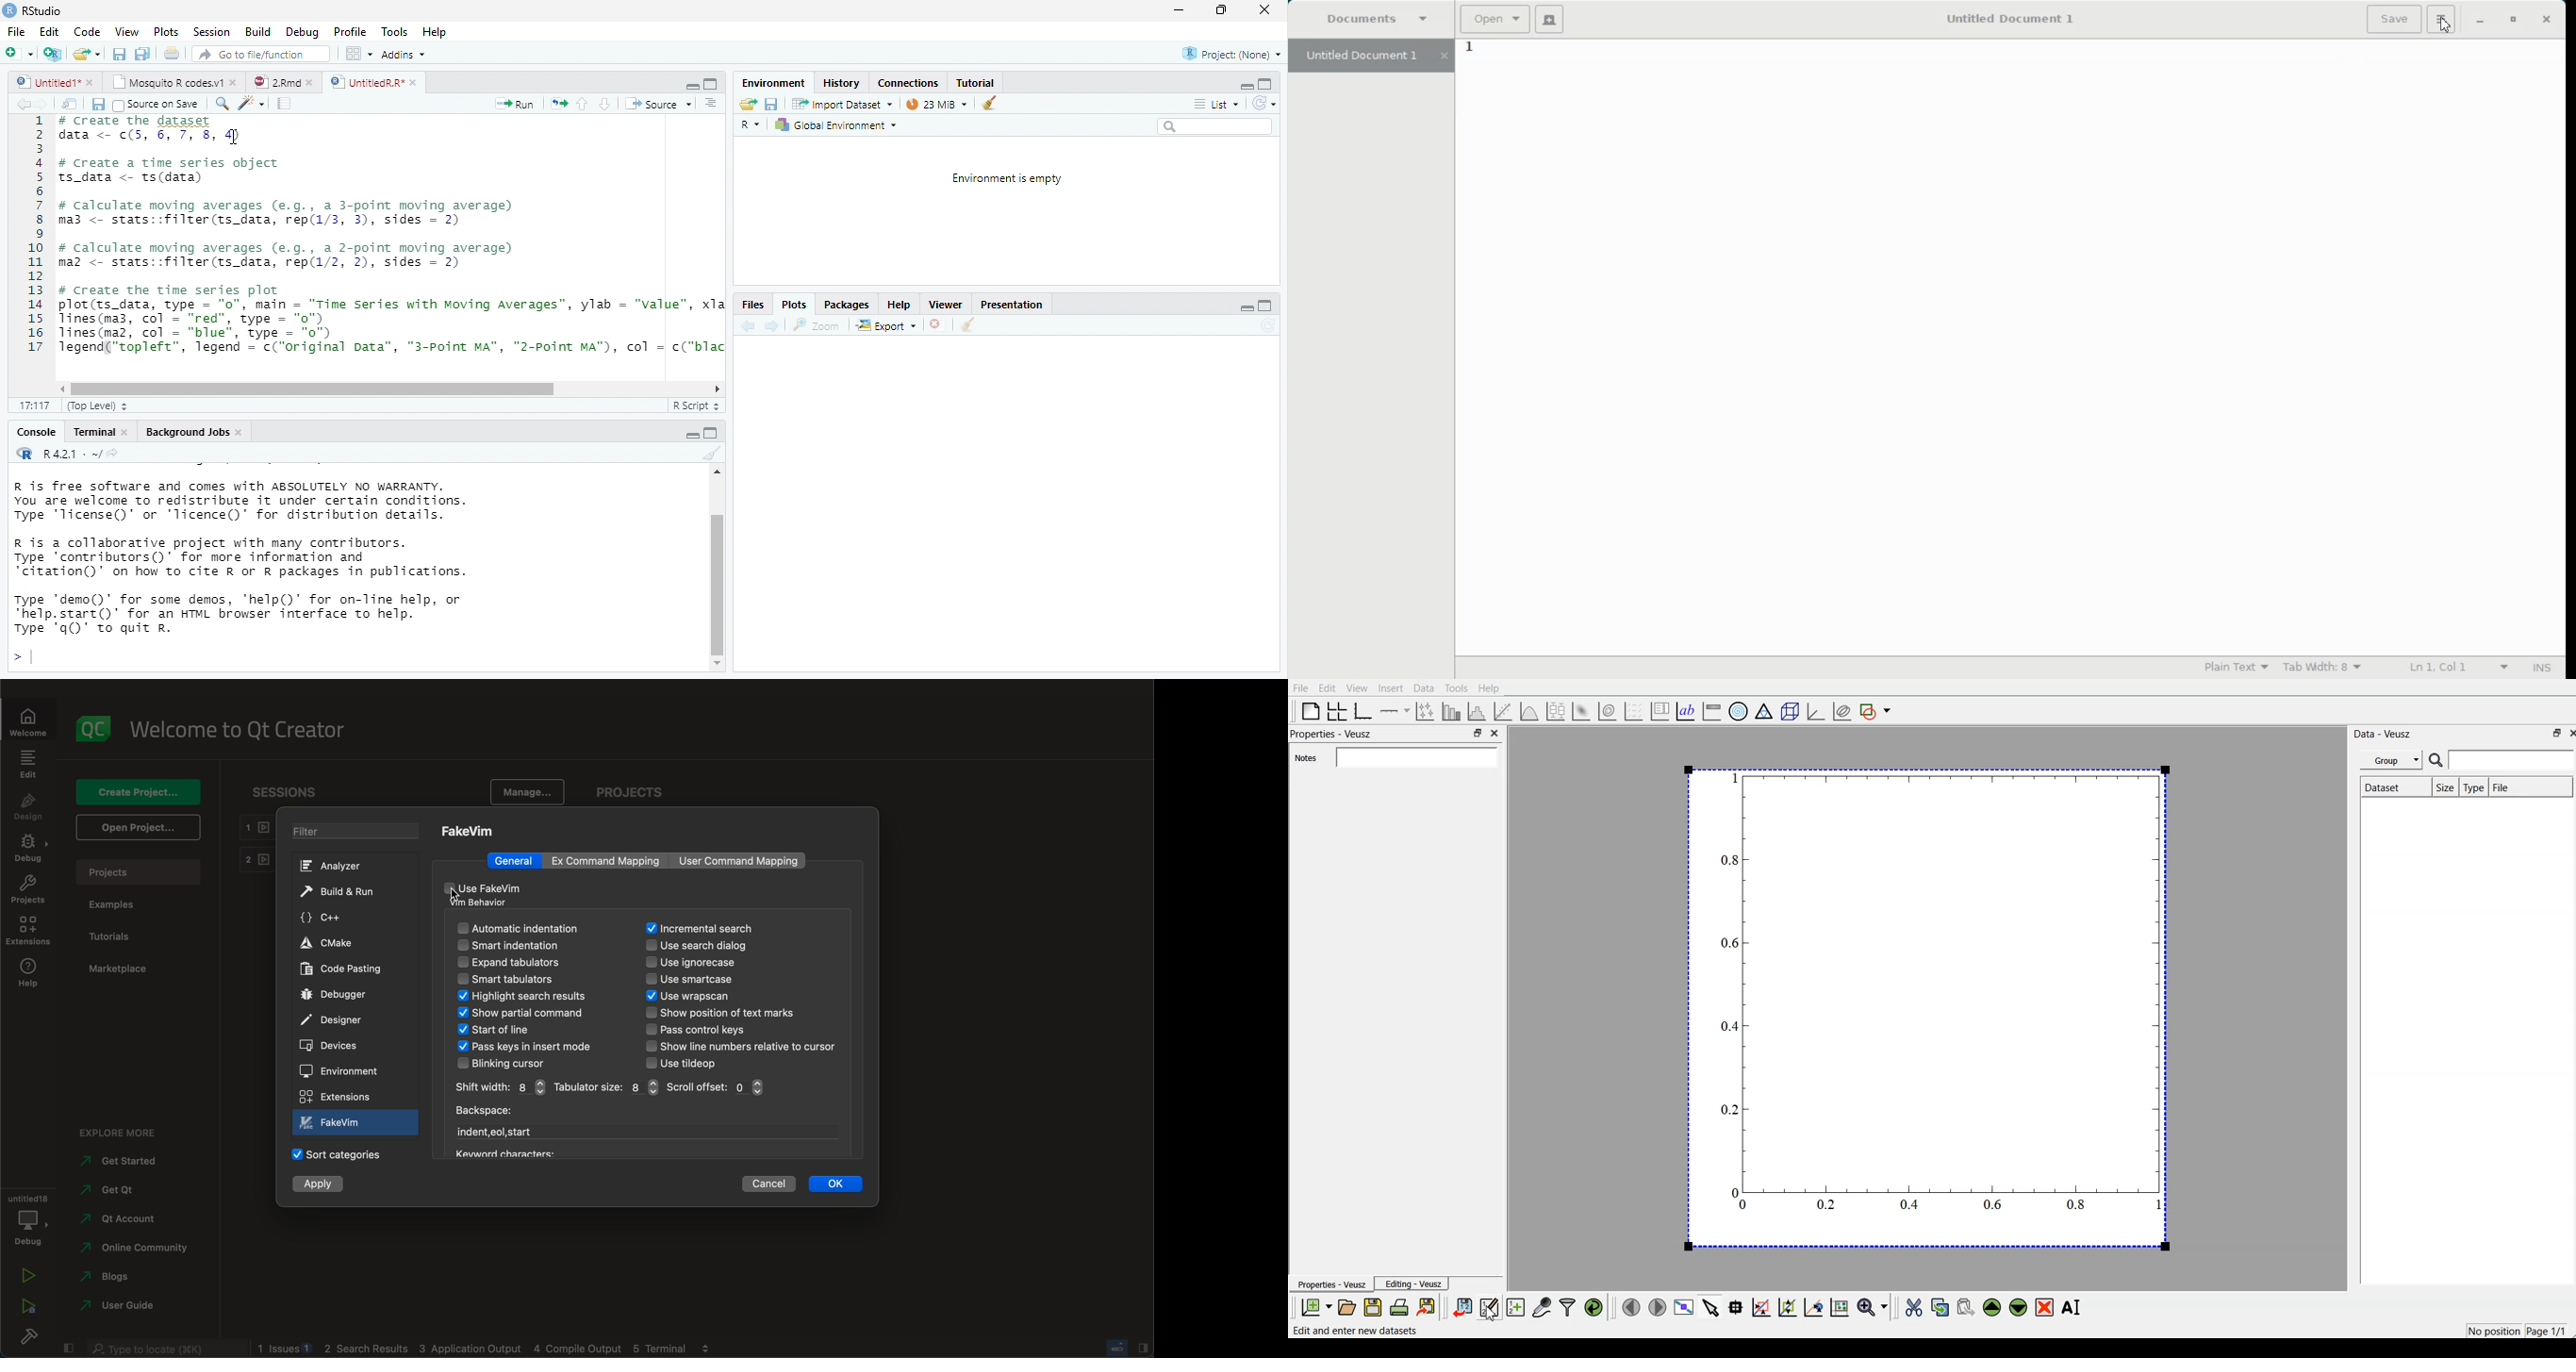  Describe the element at coordinates (835, 125) in the screenshot. I see `Global Environment` at that location.